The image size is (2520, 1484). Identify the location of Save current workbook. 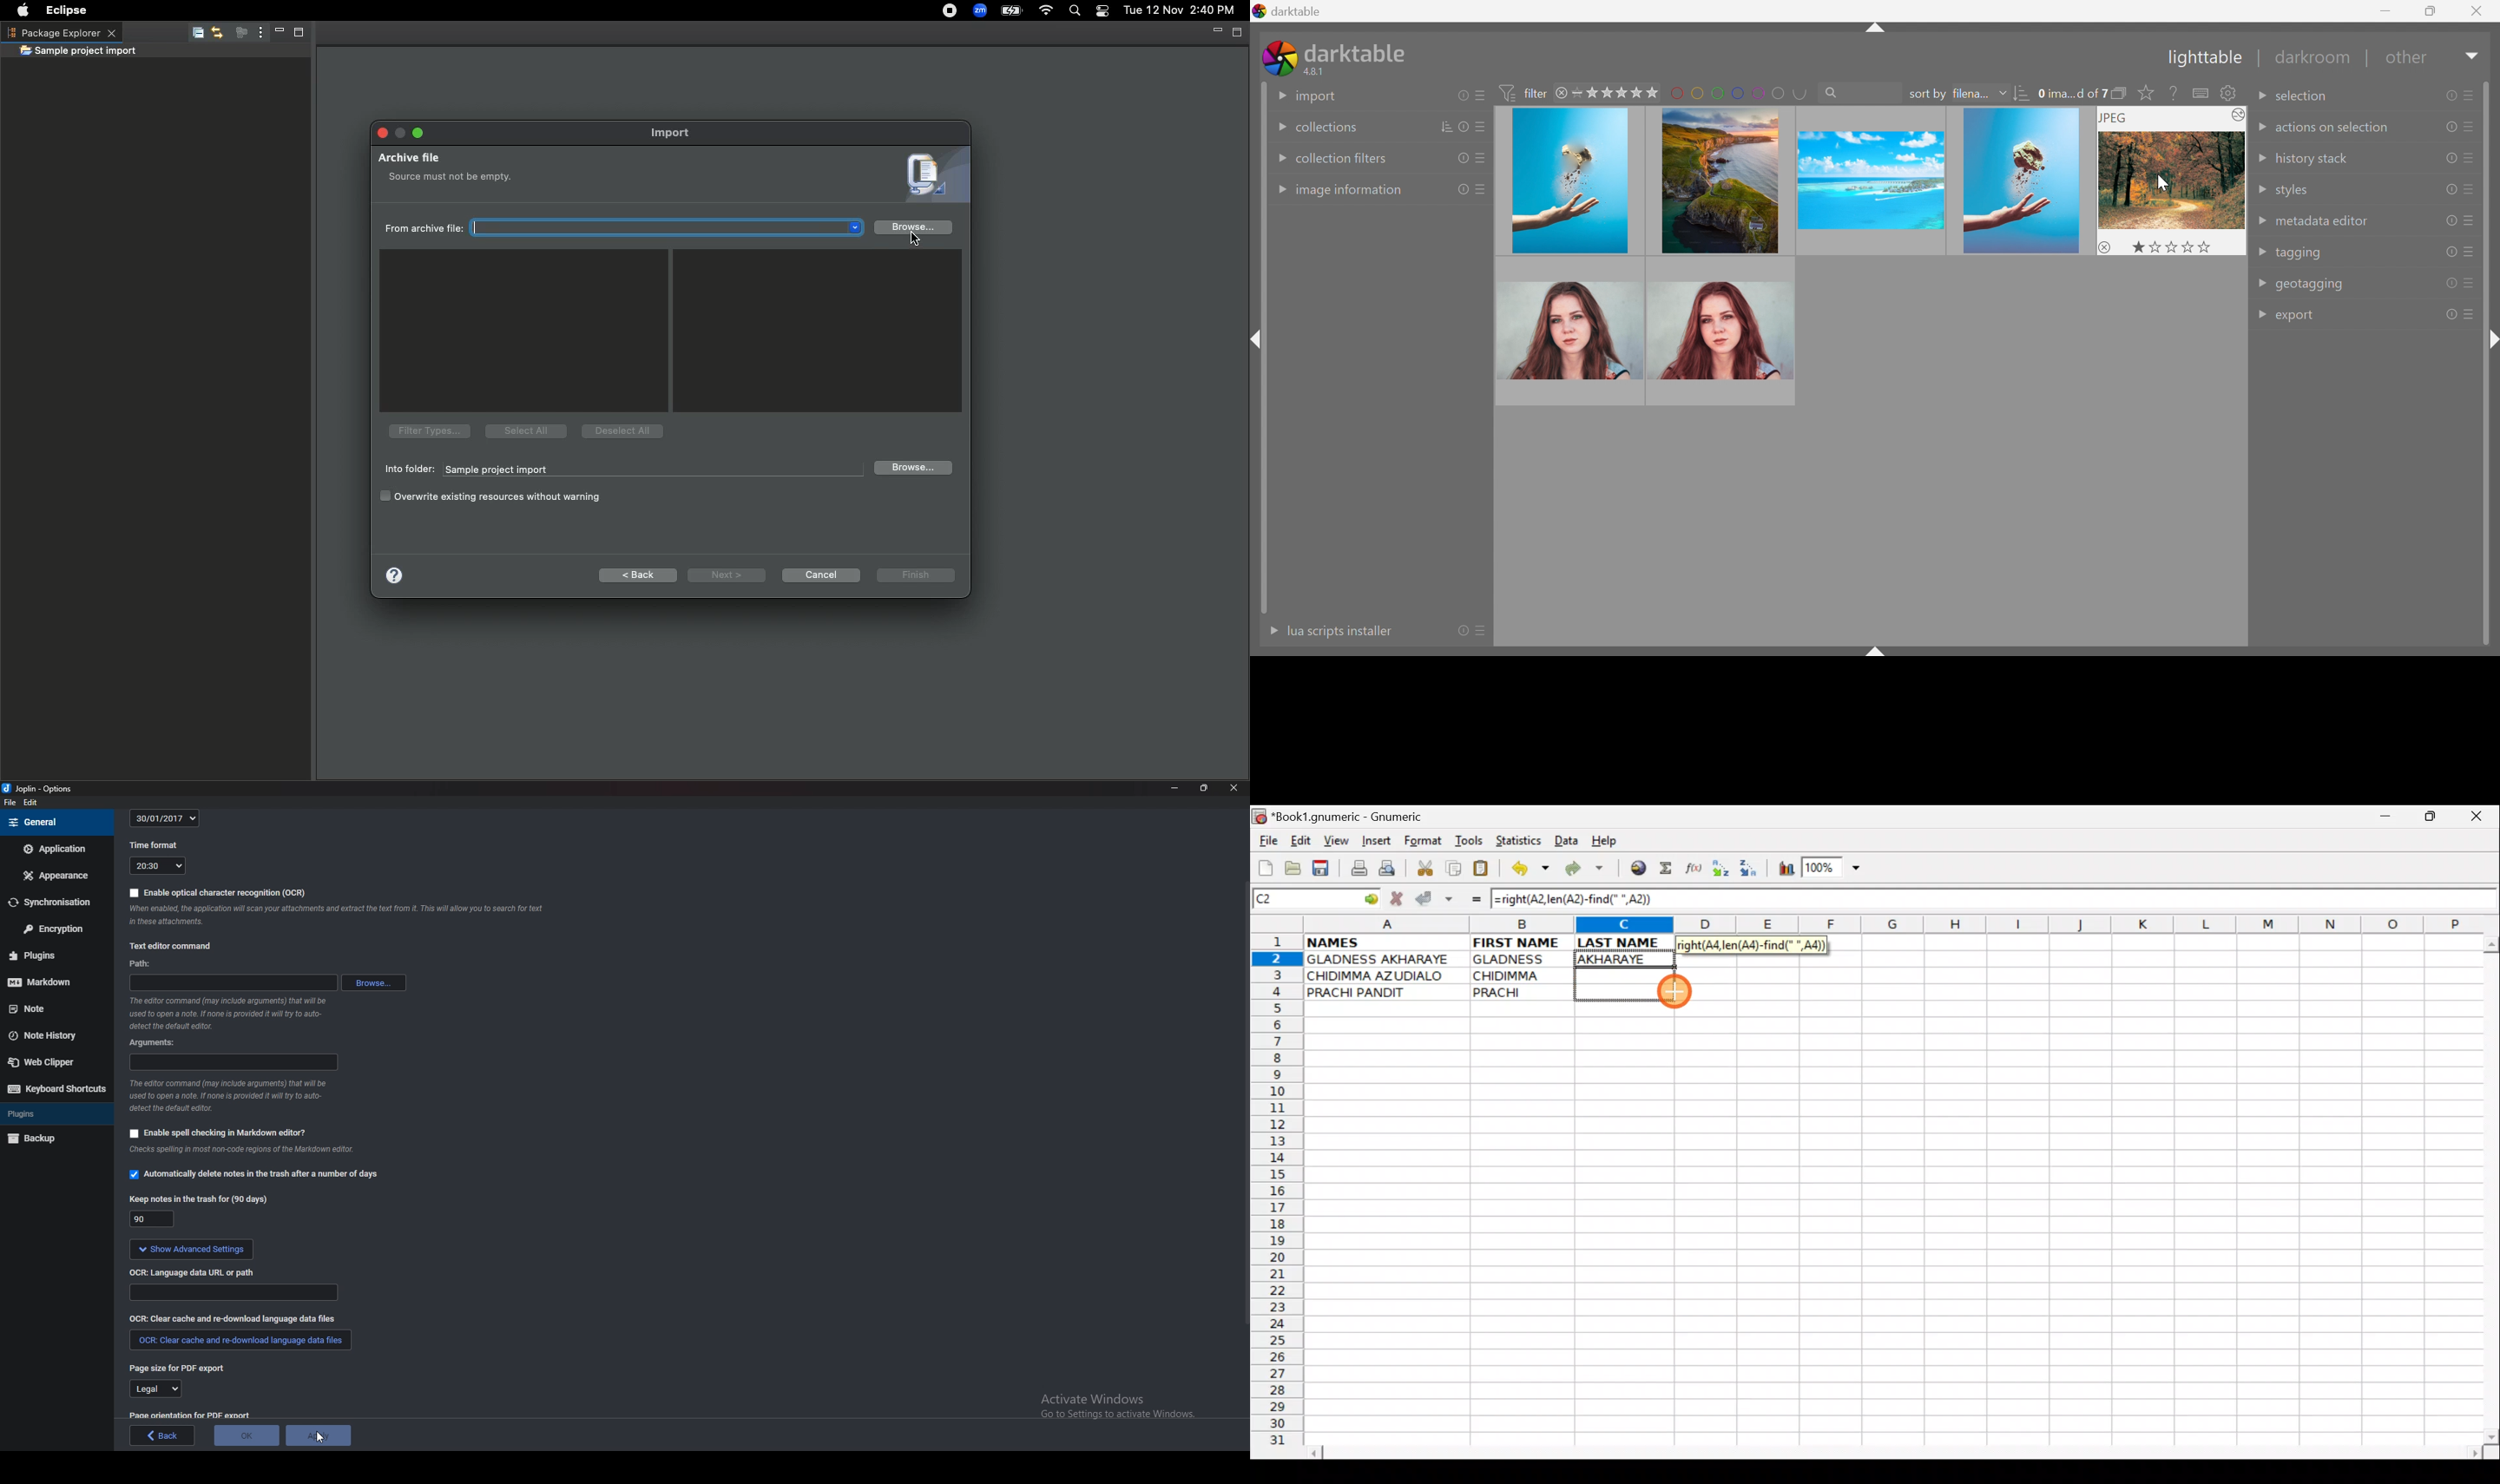
(1324, 869).